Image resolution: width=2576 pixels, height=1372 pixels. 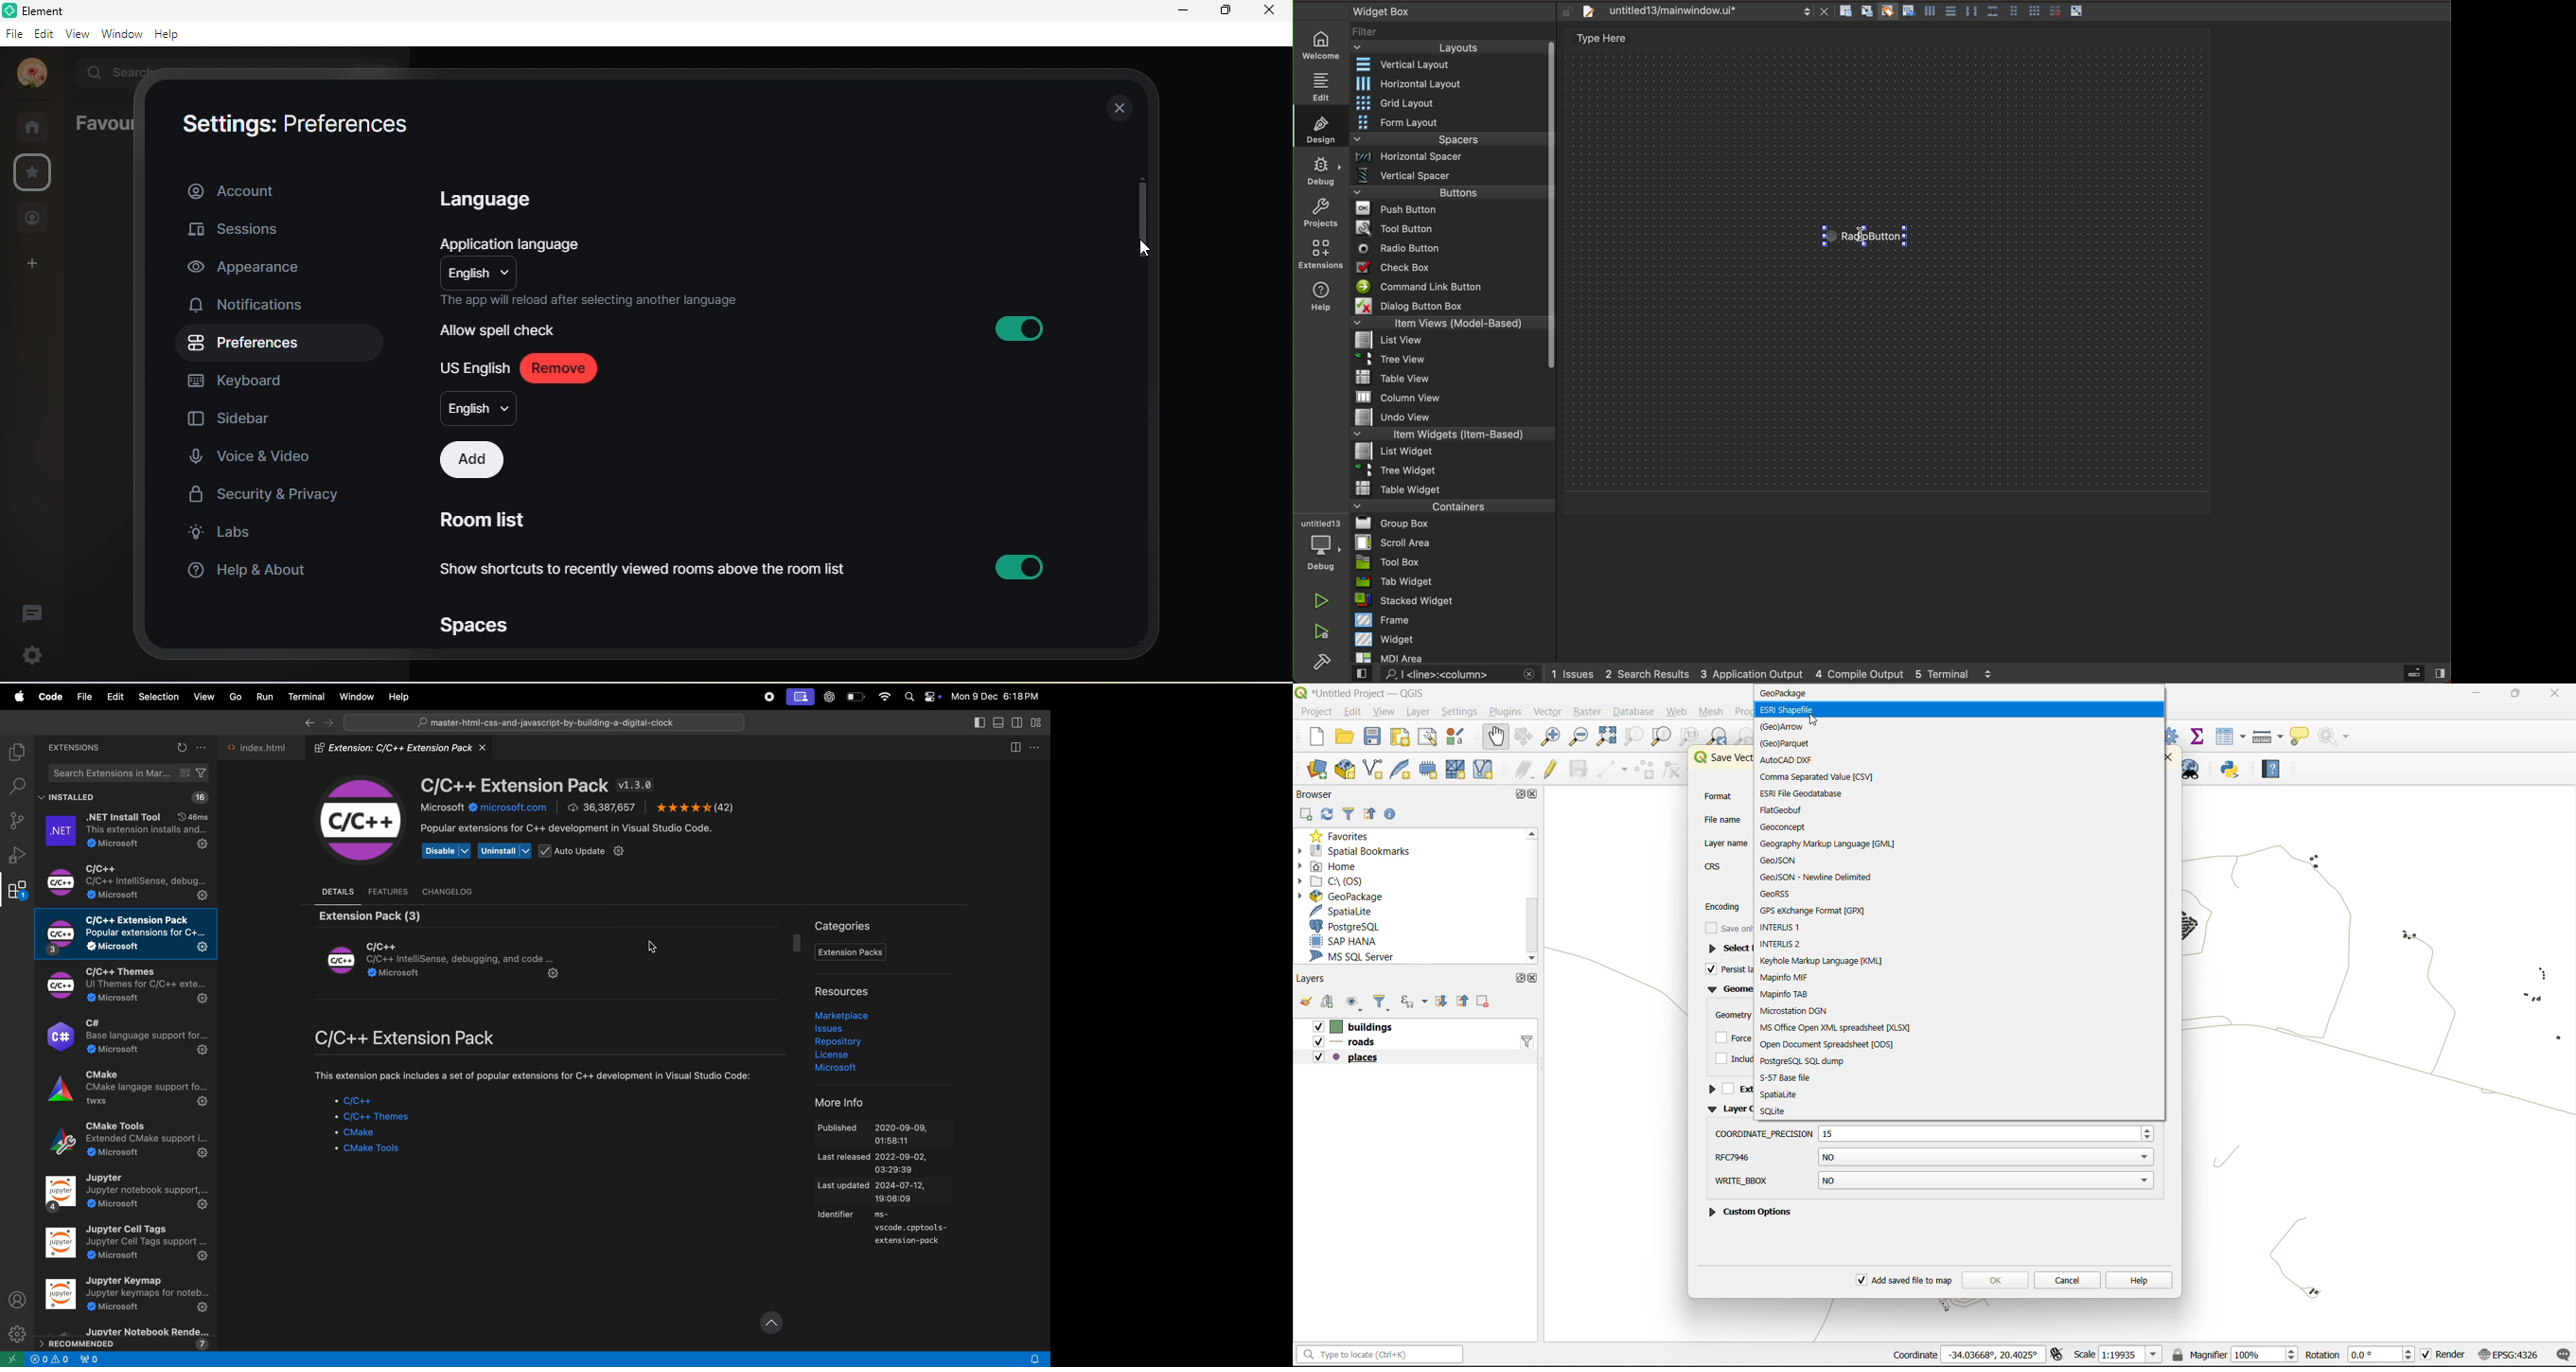 What do you see at coordinates (520, 241) in the screenshot?
I see `application language` at bounding box center [520, 241].